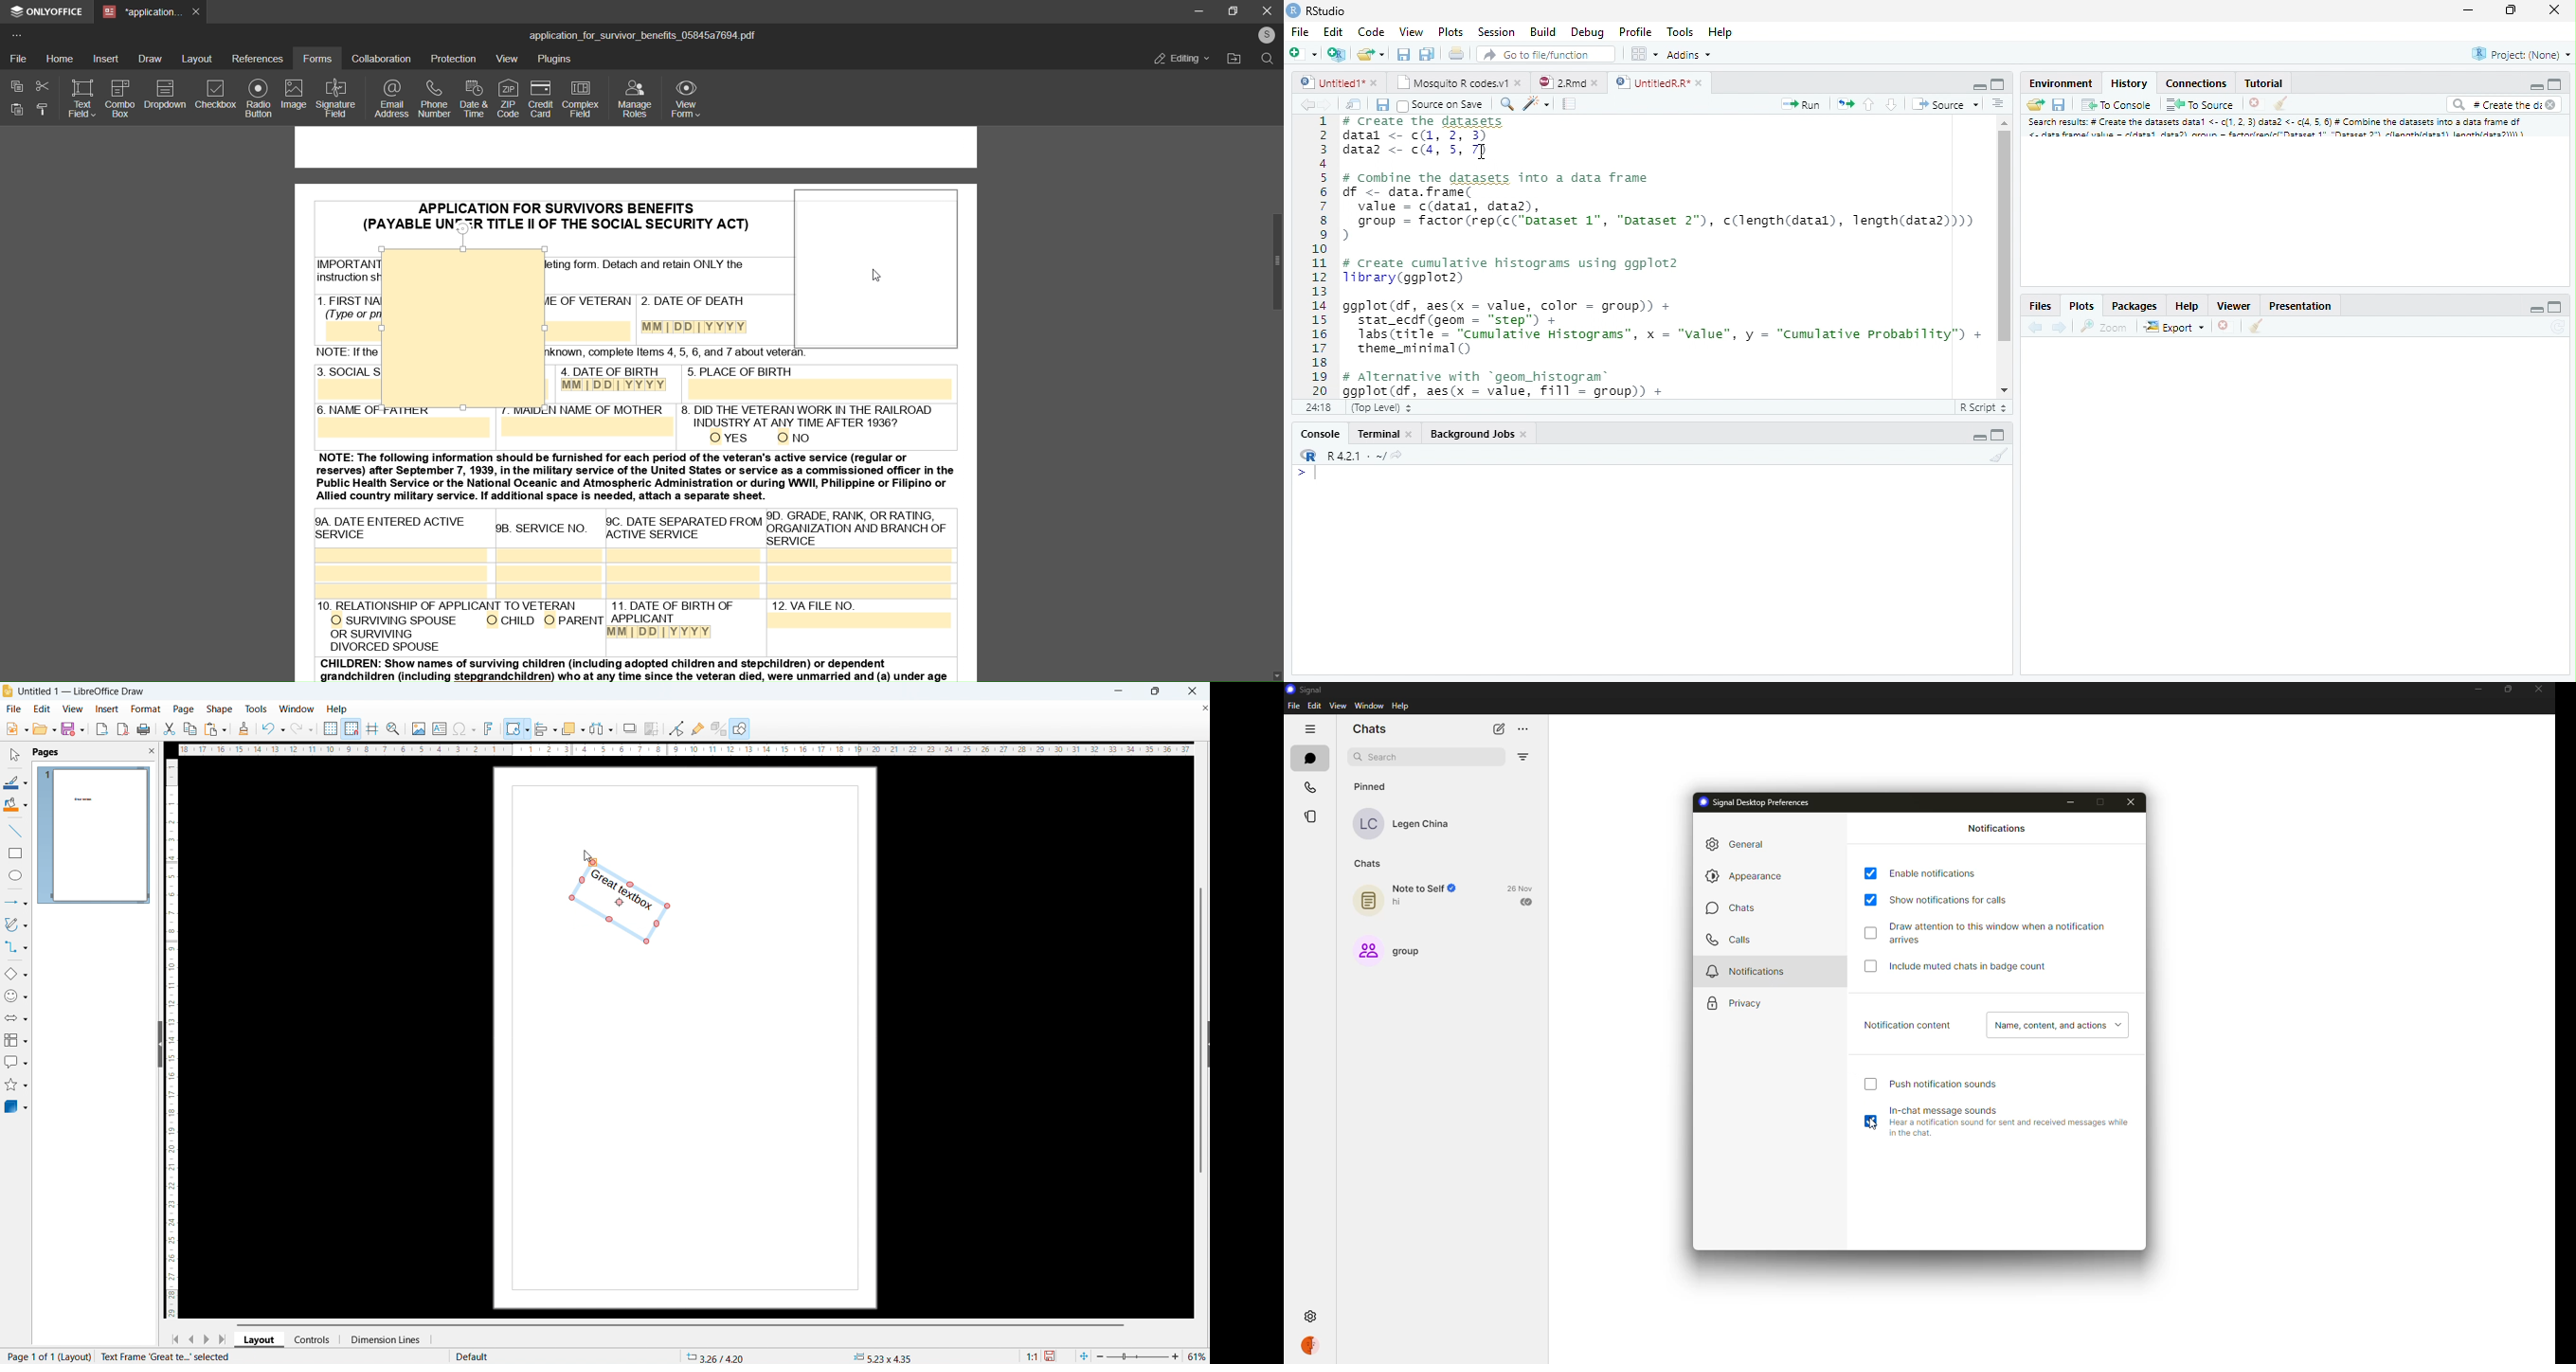 Image resolution: width=2576 pixels, height=1372 pixels. What do you see at coordinates (2040, 304) in the screenshot?
I see `Files` at bounding box center [2040, 304].